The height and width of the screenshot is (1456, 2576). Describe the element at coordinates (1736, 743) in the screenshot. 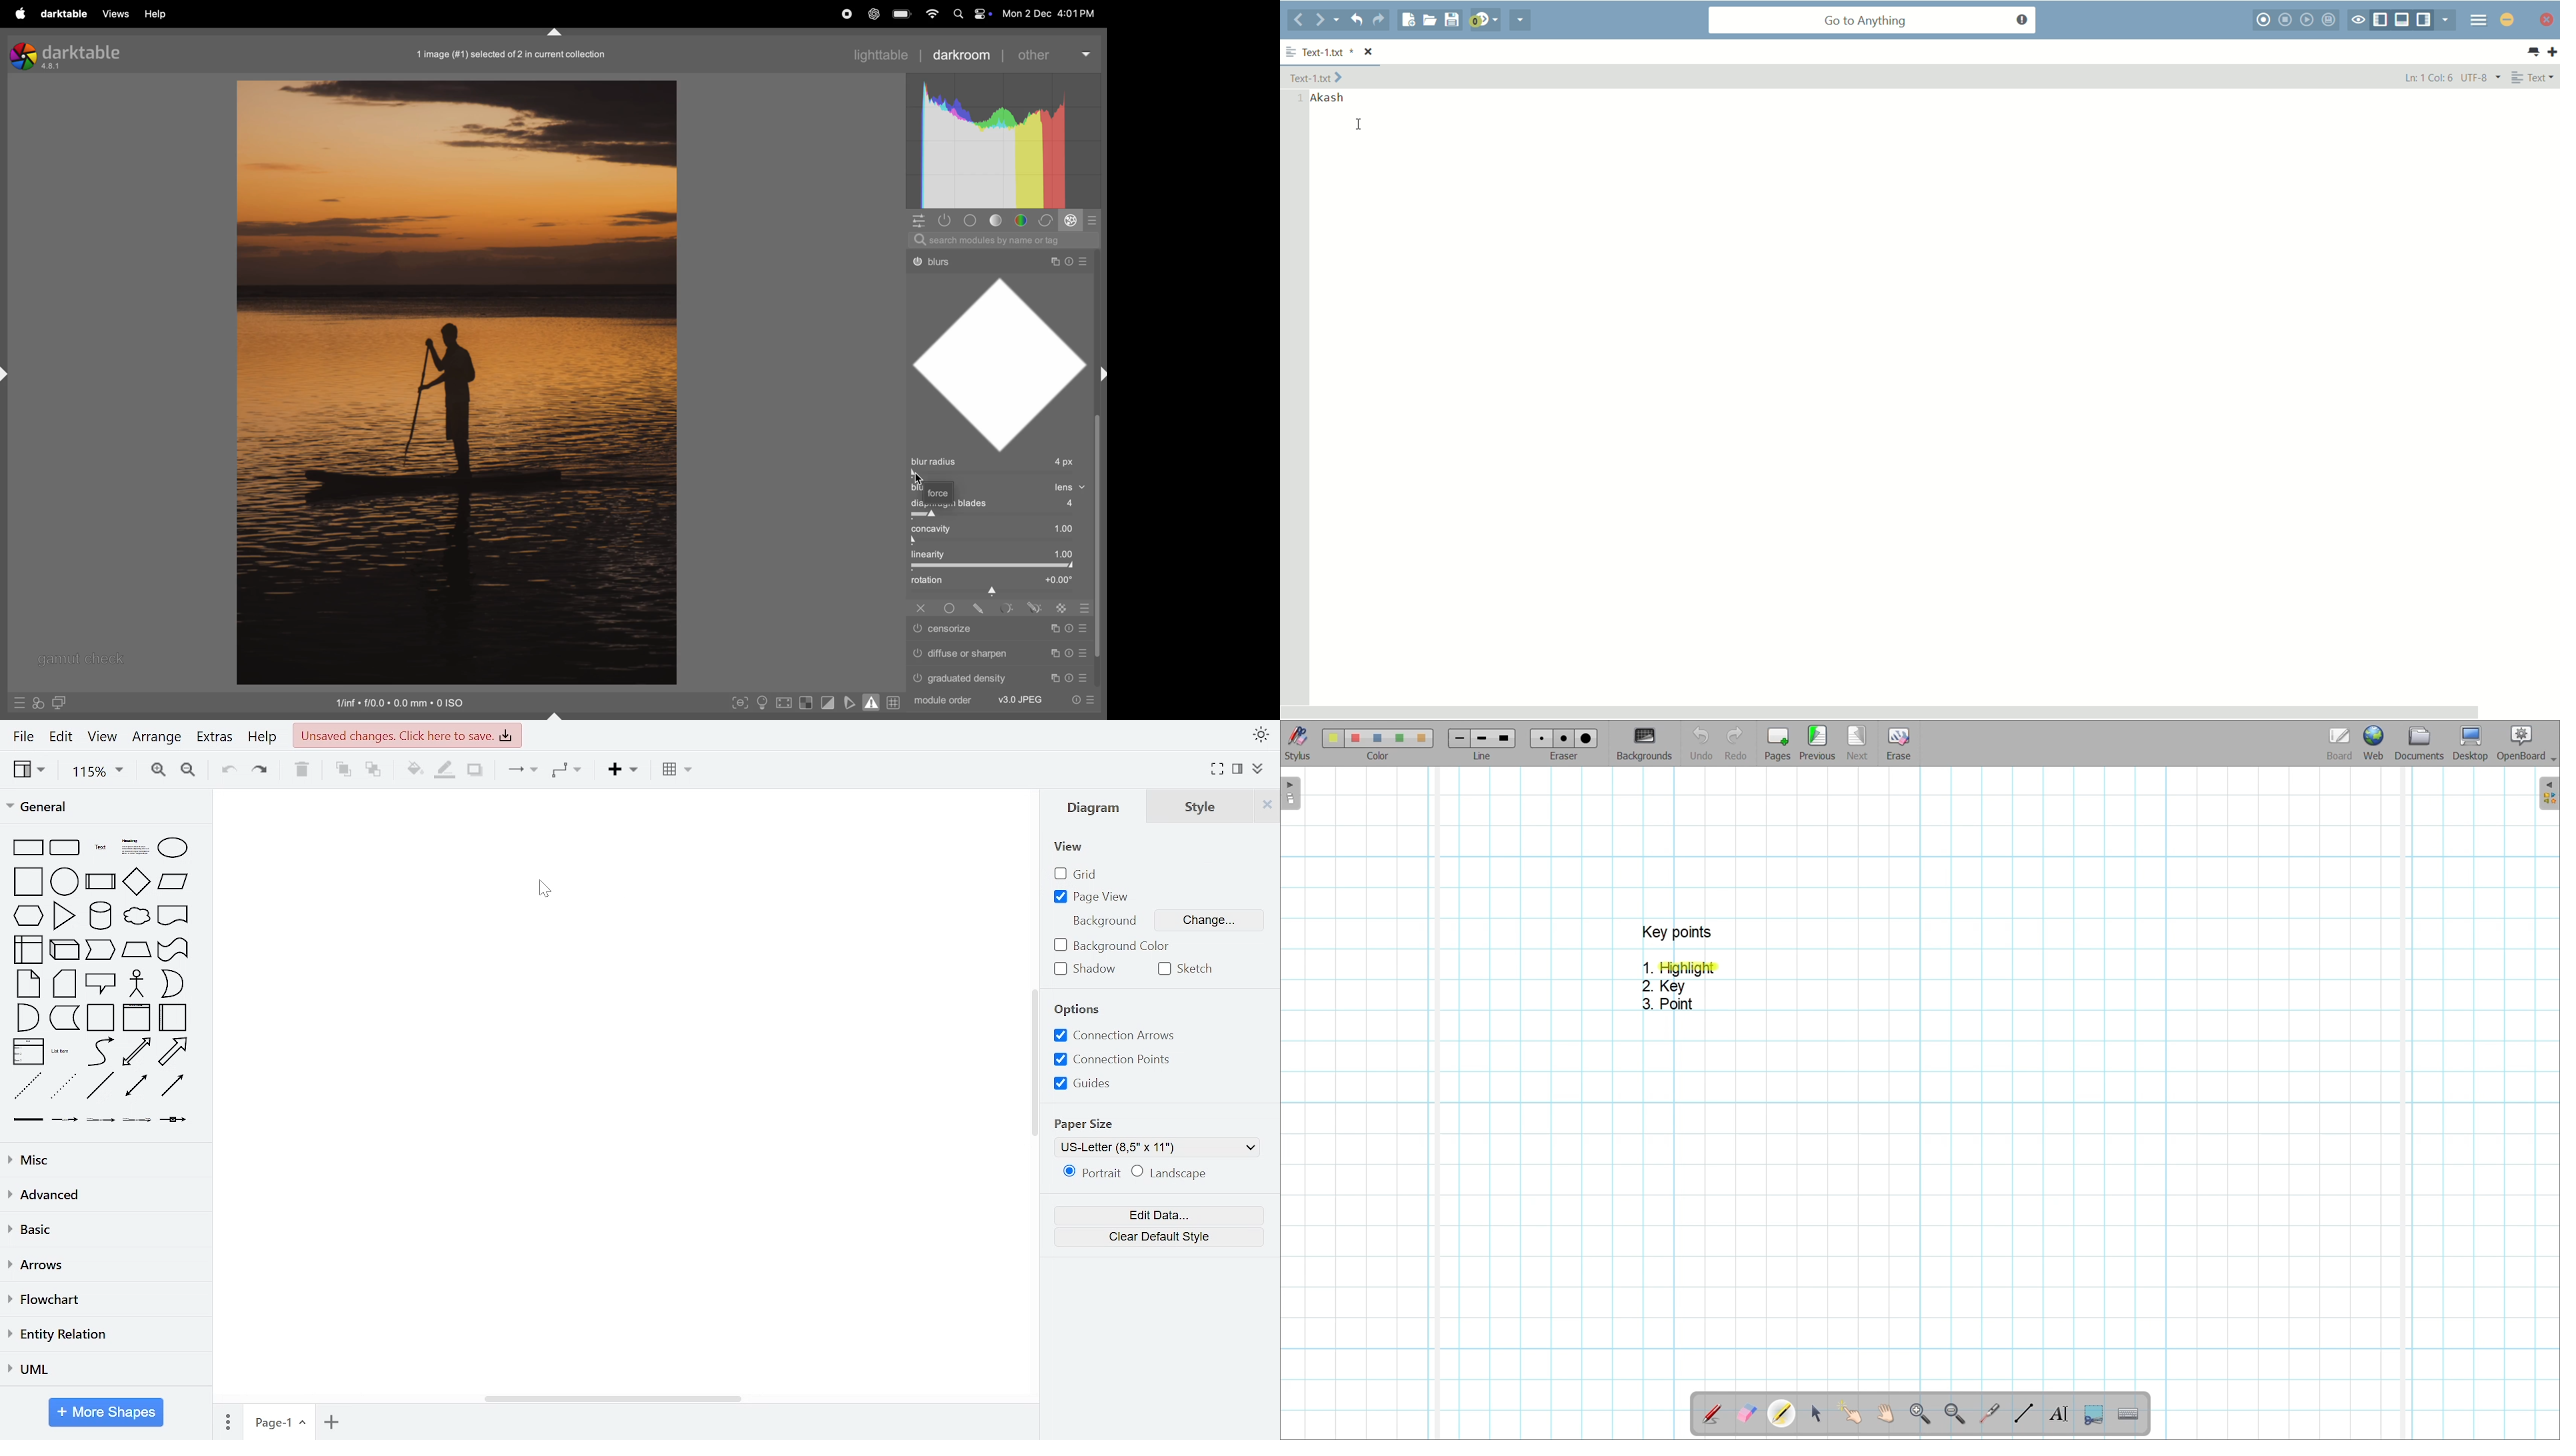

I see `Redo` at that location.